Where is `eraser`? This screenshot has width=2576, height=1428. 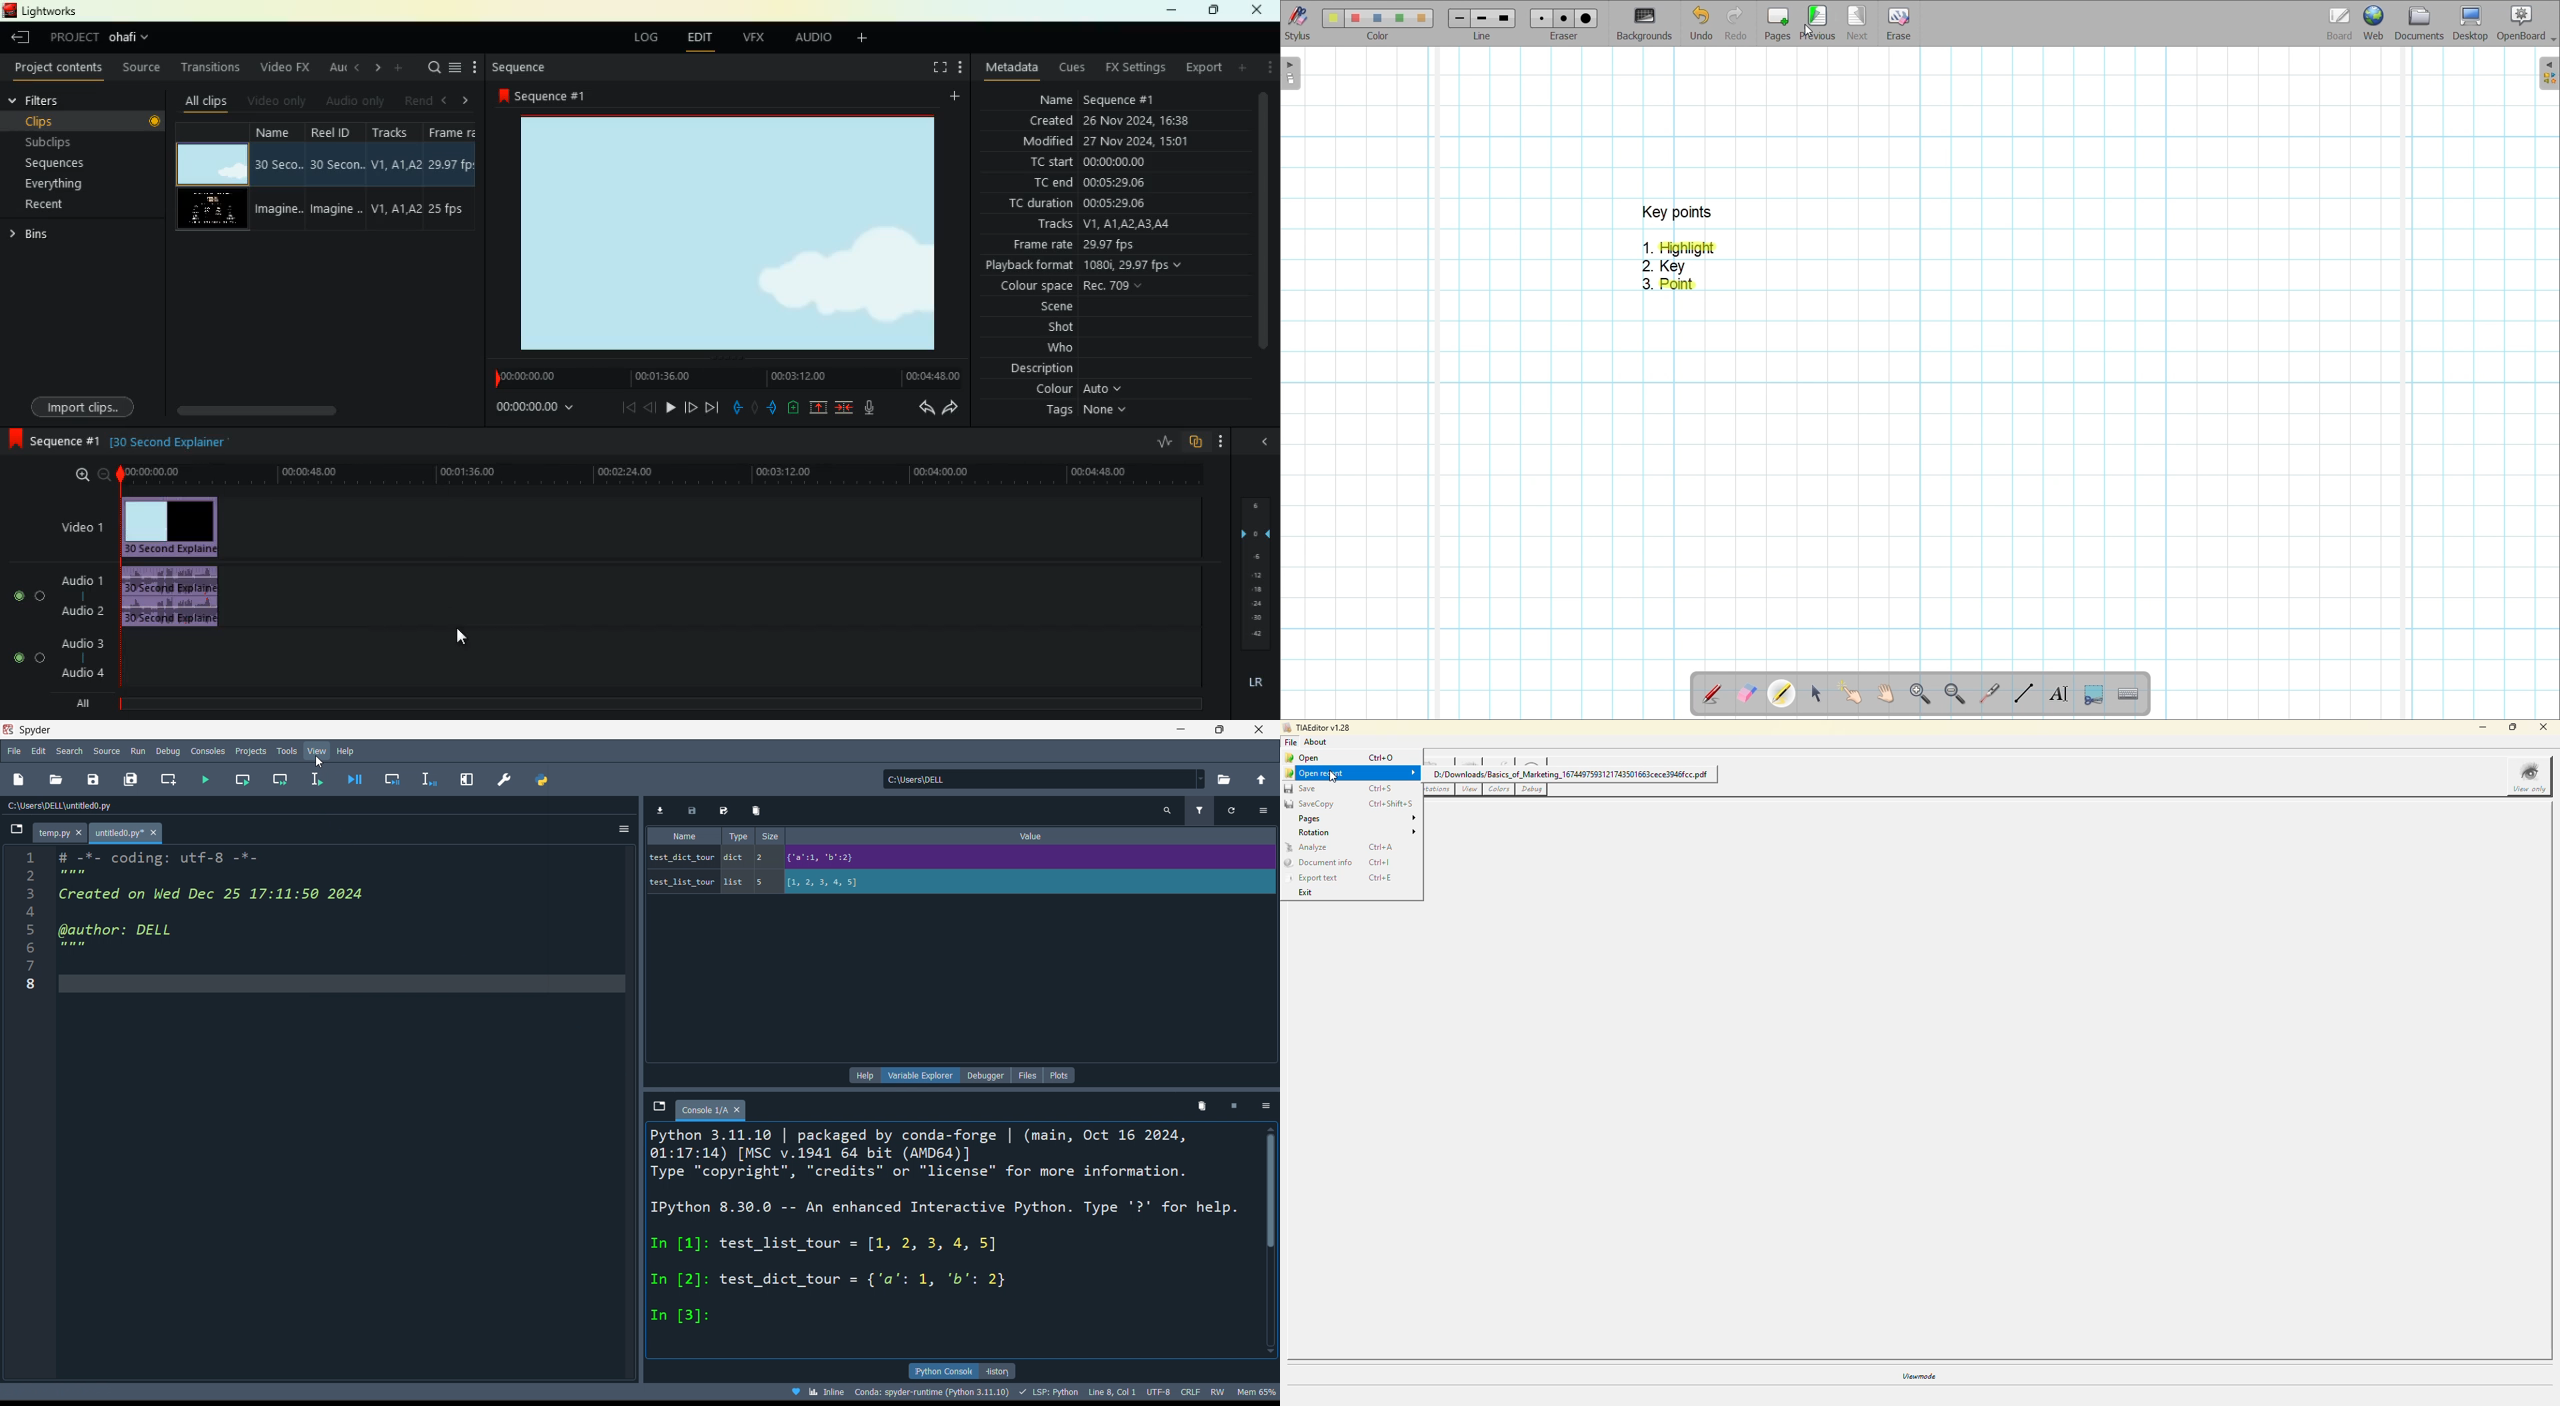
eraser is located at coordinates (1567, 37).